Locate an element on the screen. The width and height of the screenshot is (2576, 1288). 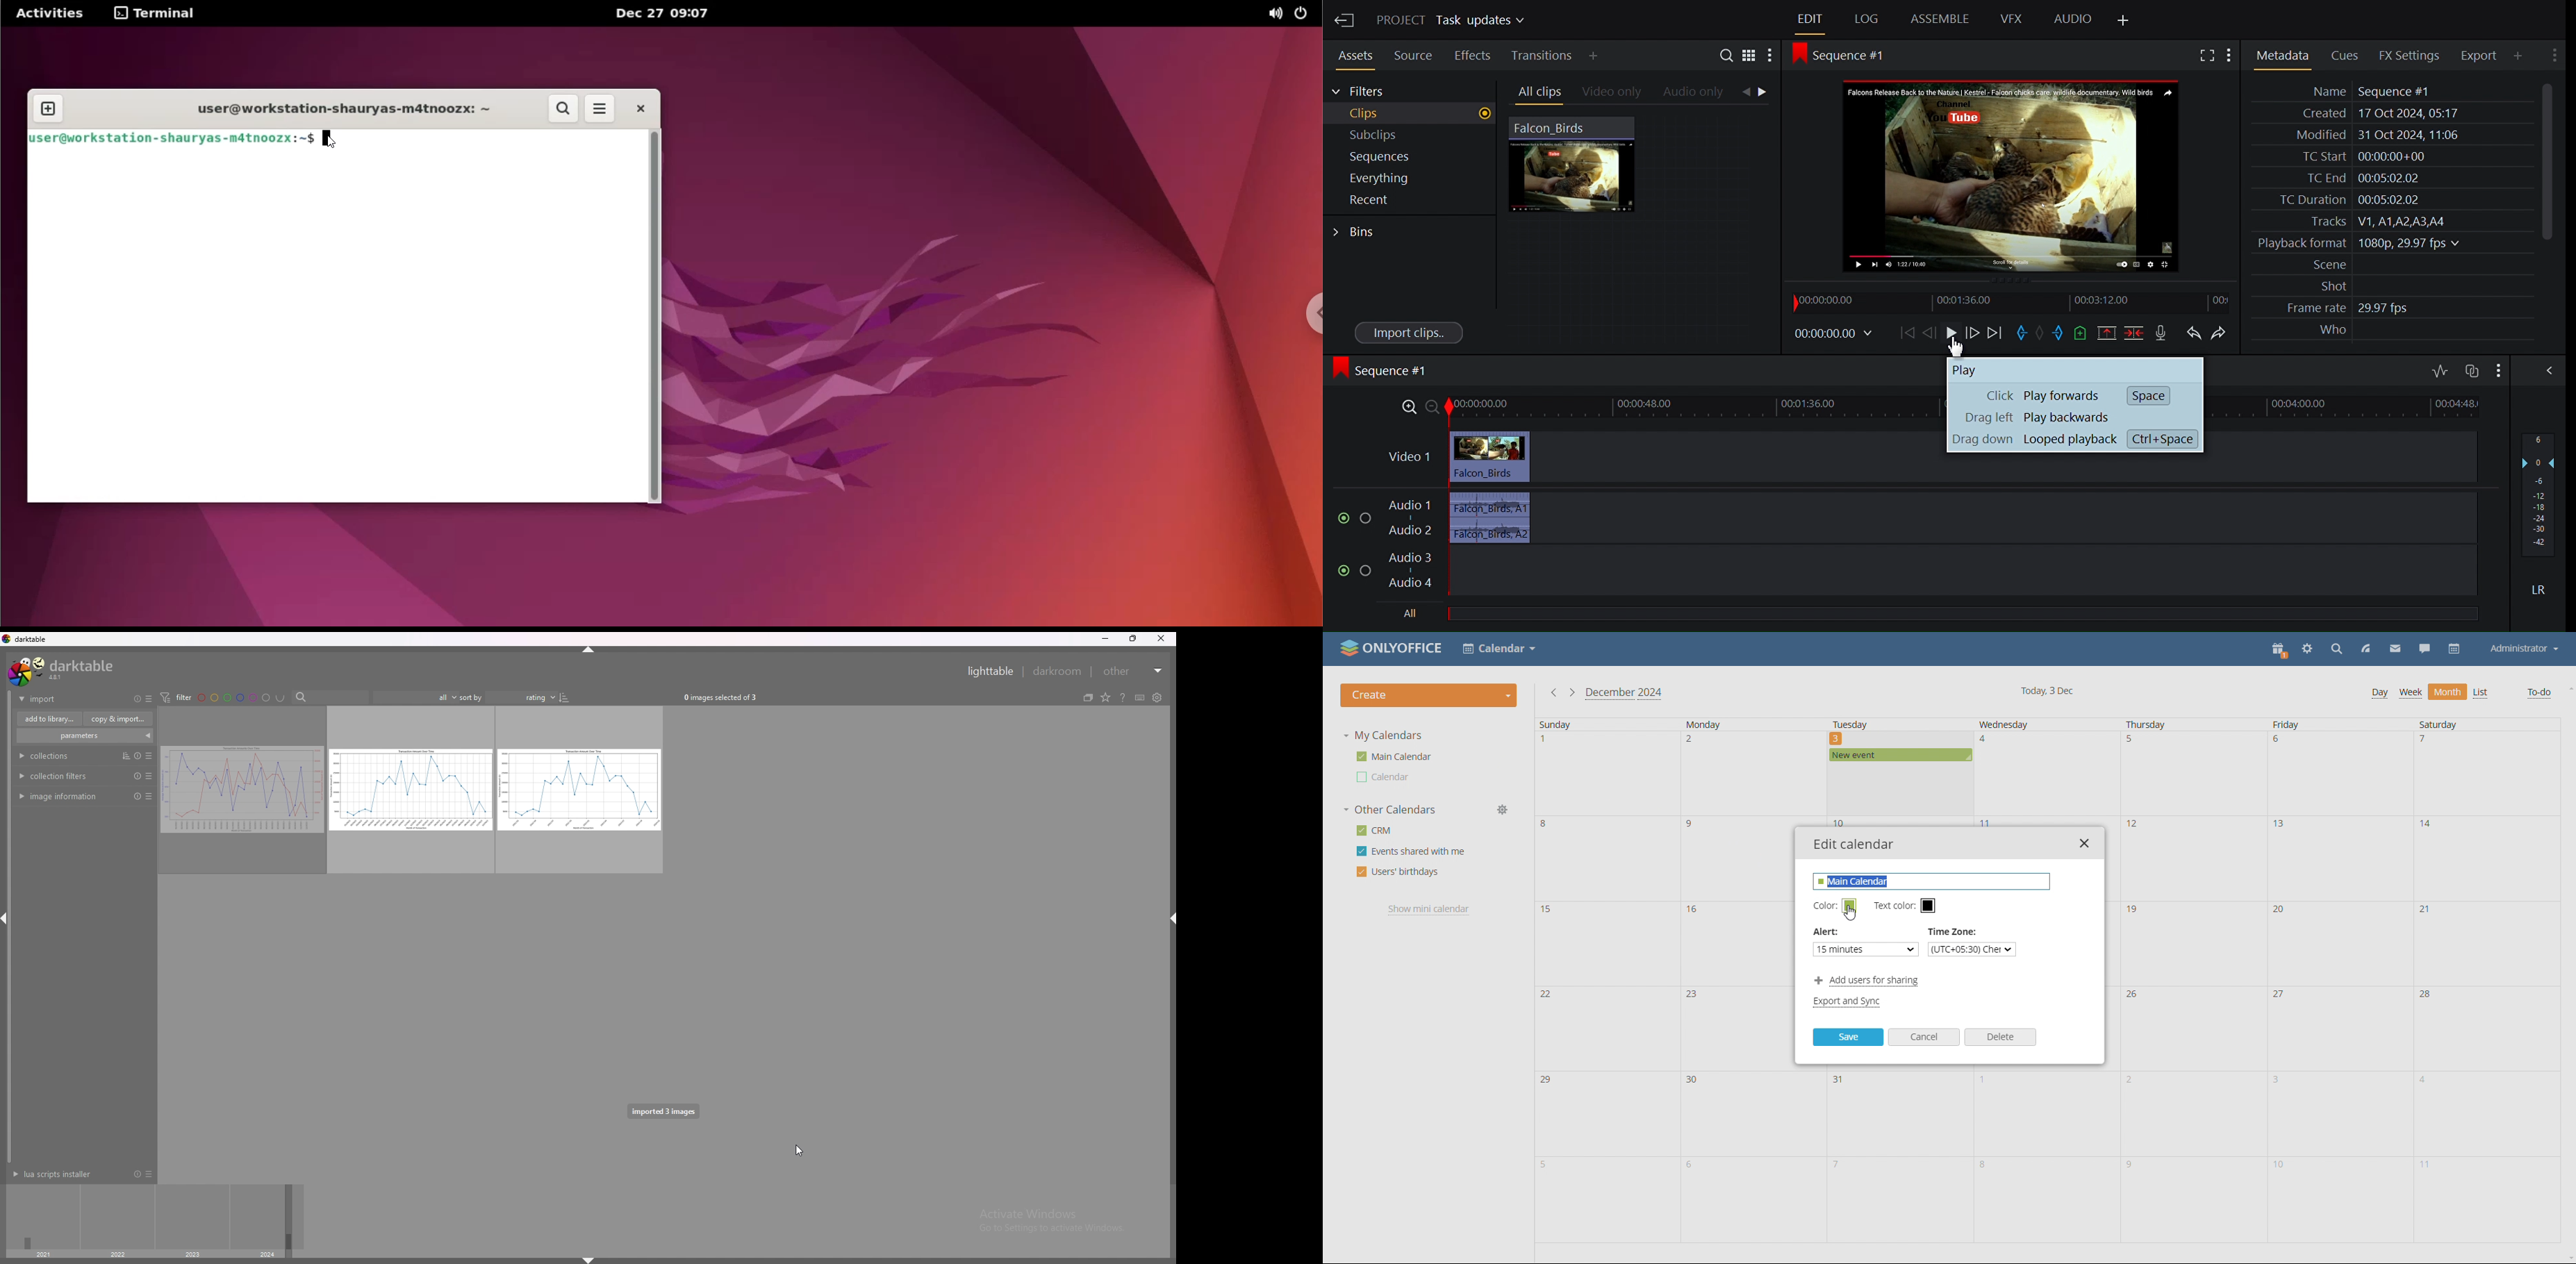
imported 3 images is located at coordinates (663, 1110).